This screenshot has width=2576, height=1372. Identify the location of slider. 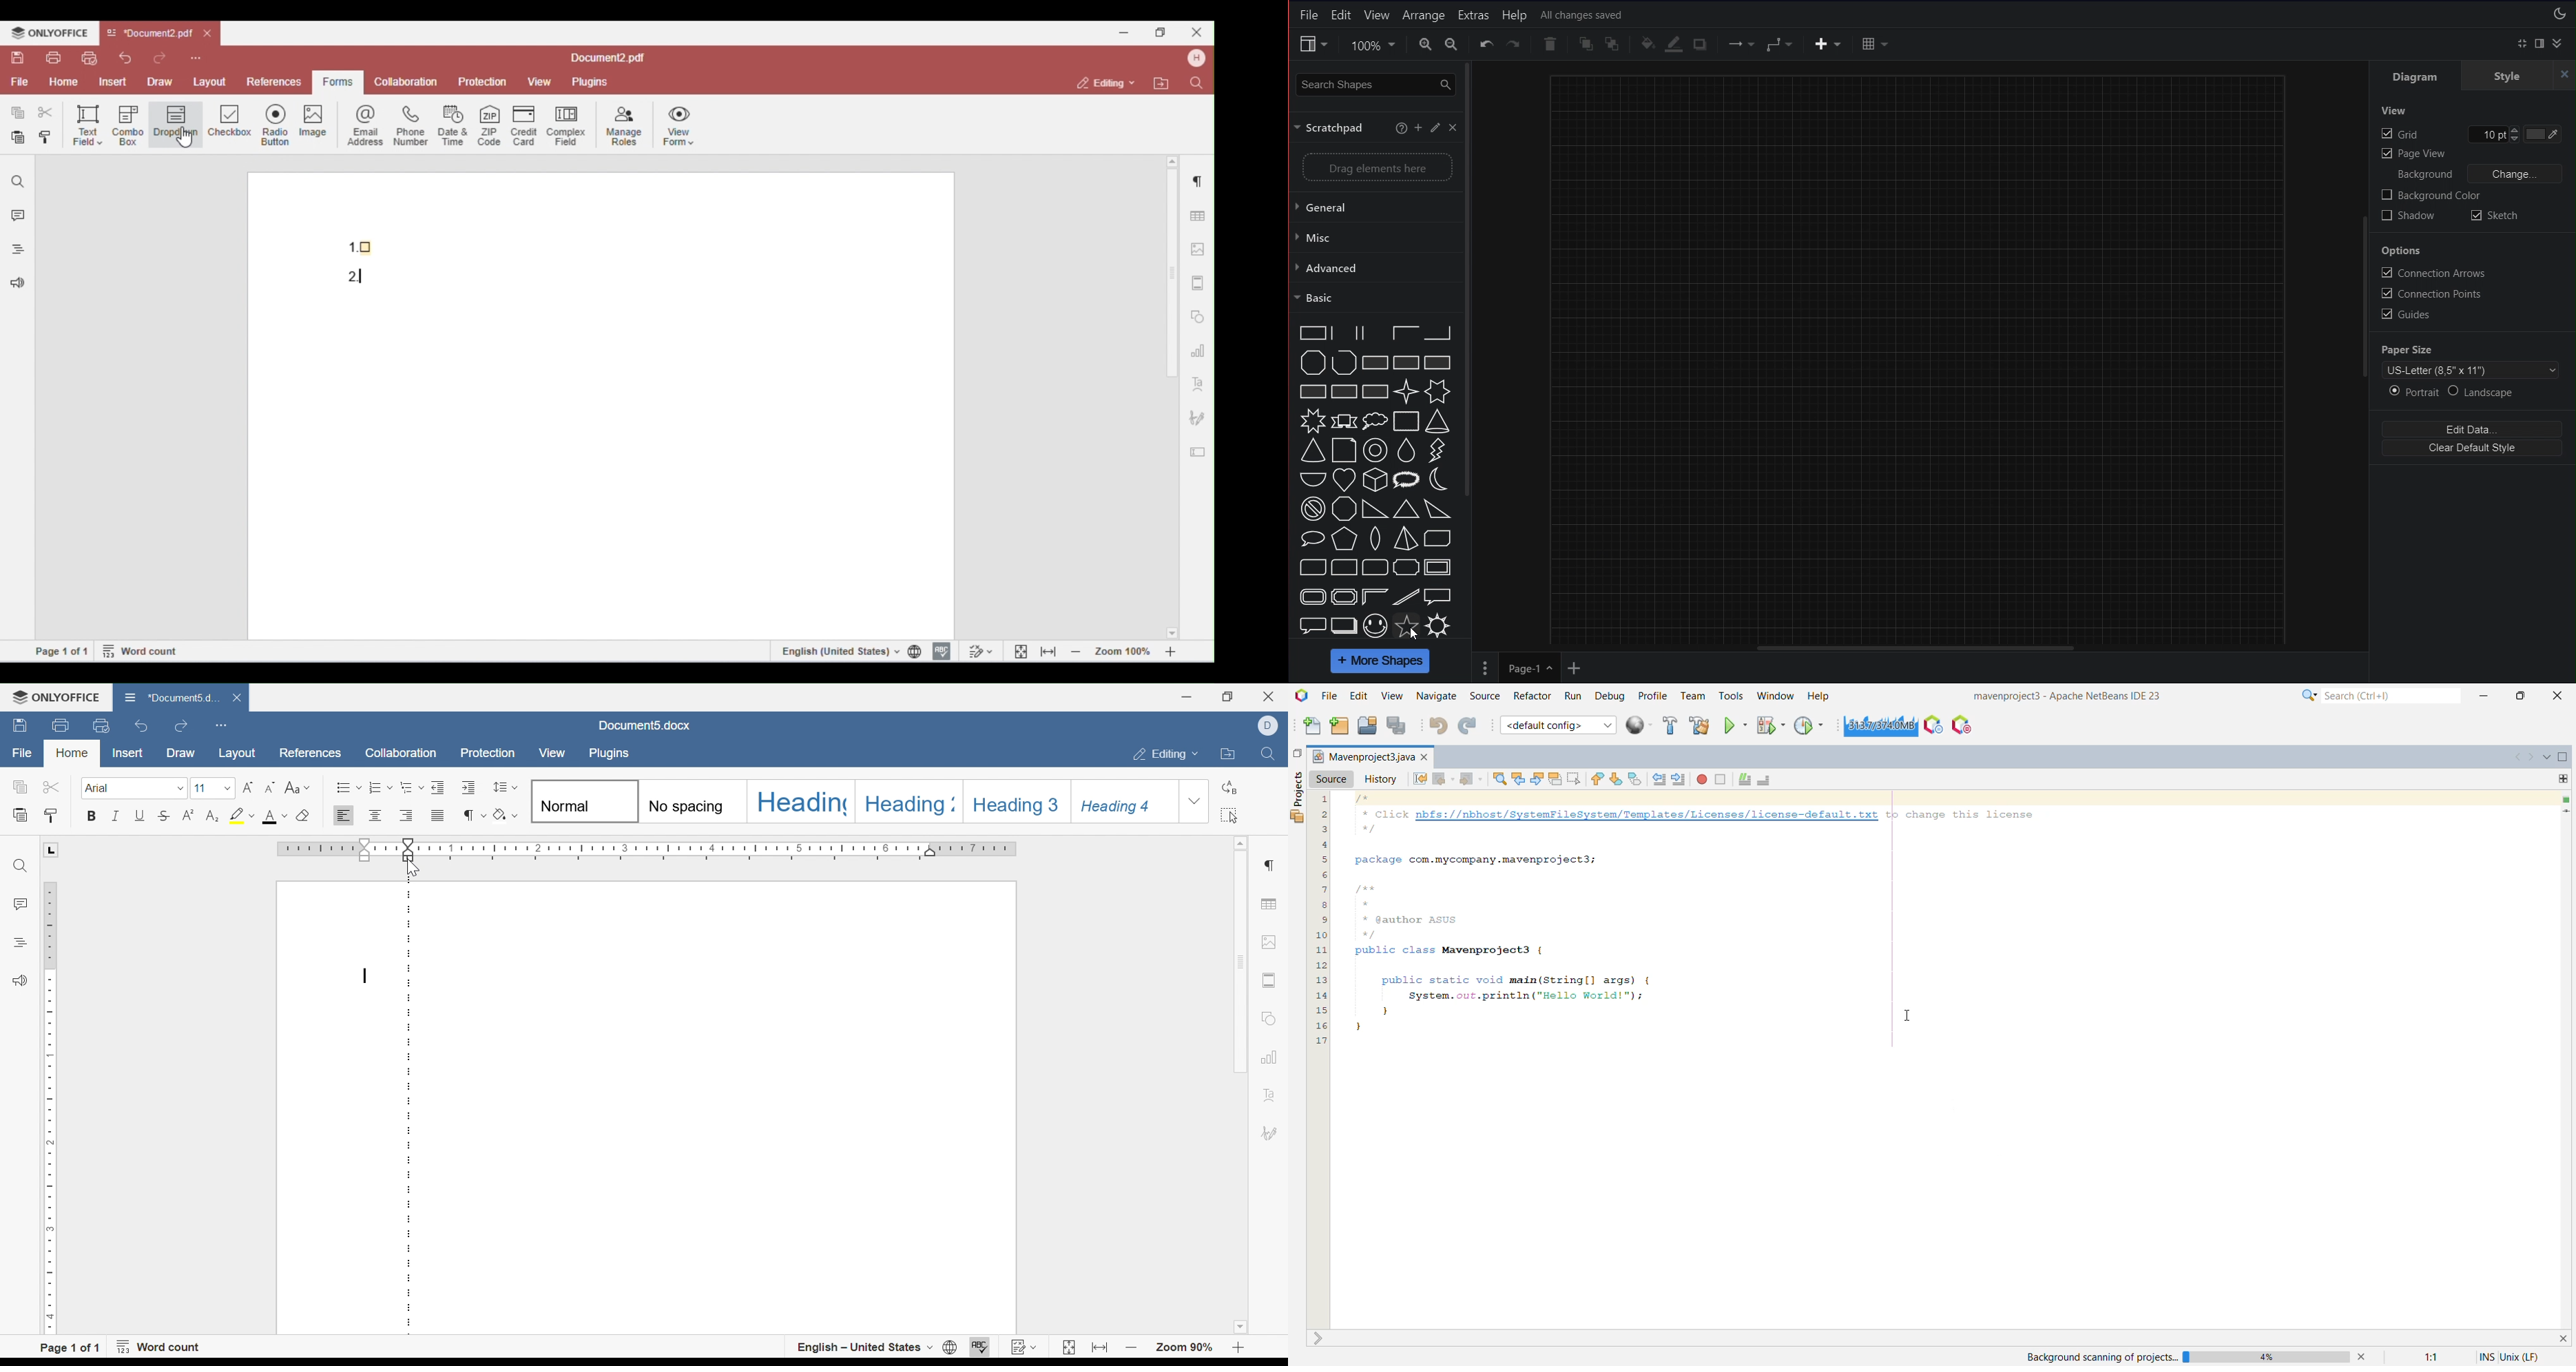
(409, 845).